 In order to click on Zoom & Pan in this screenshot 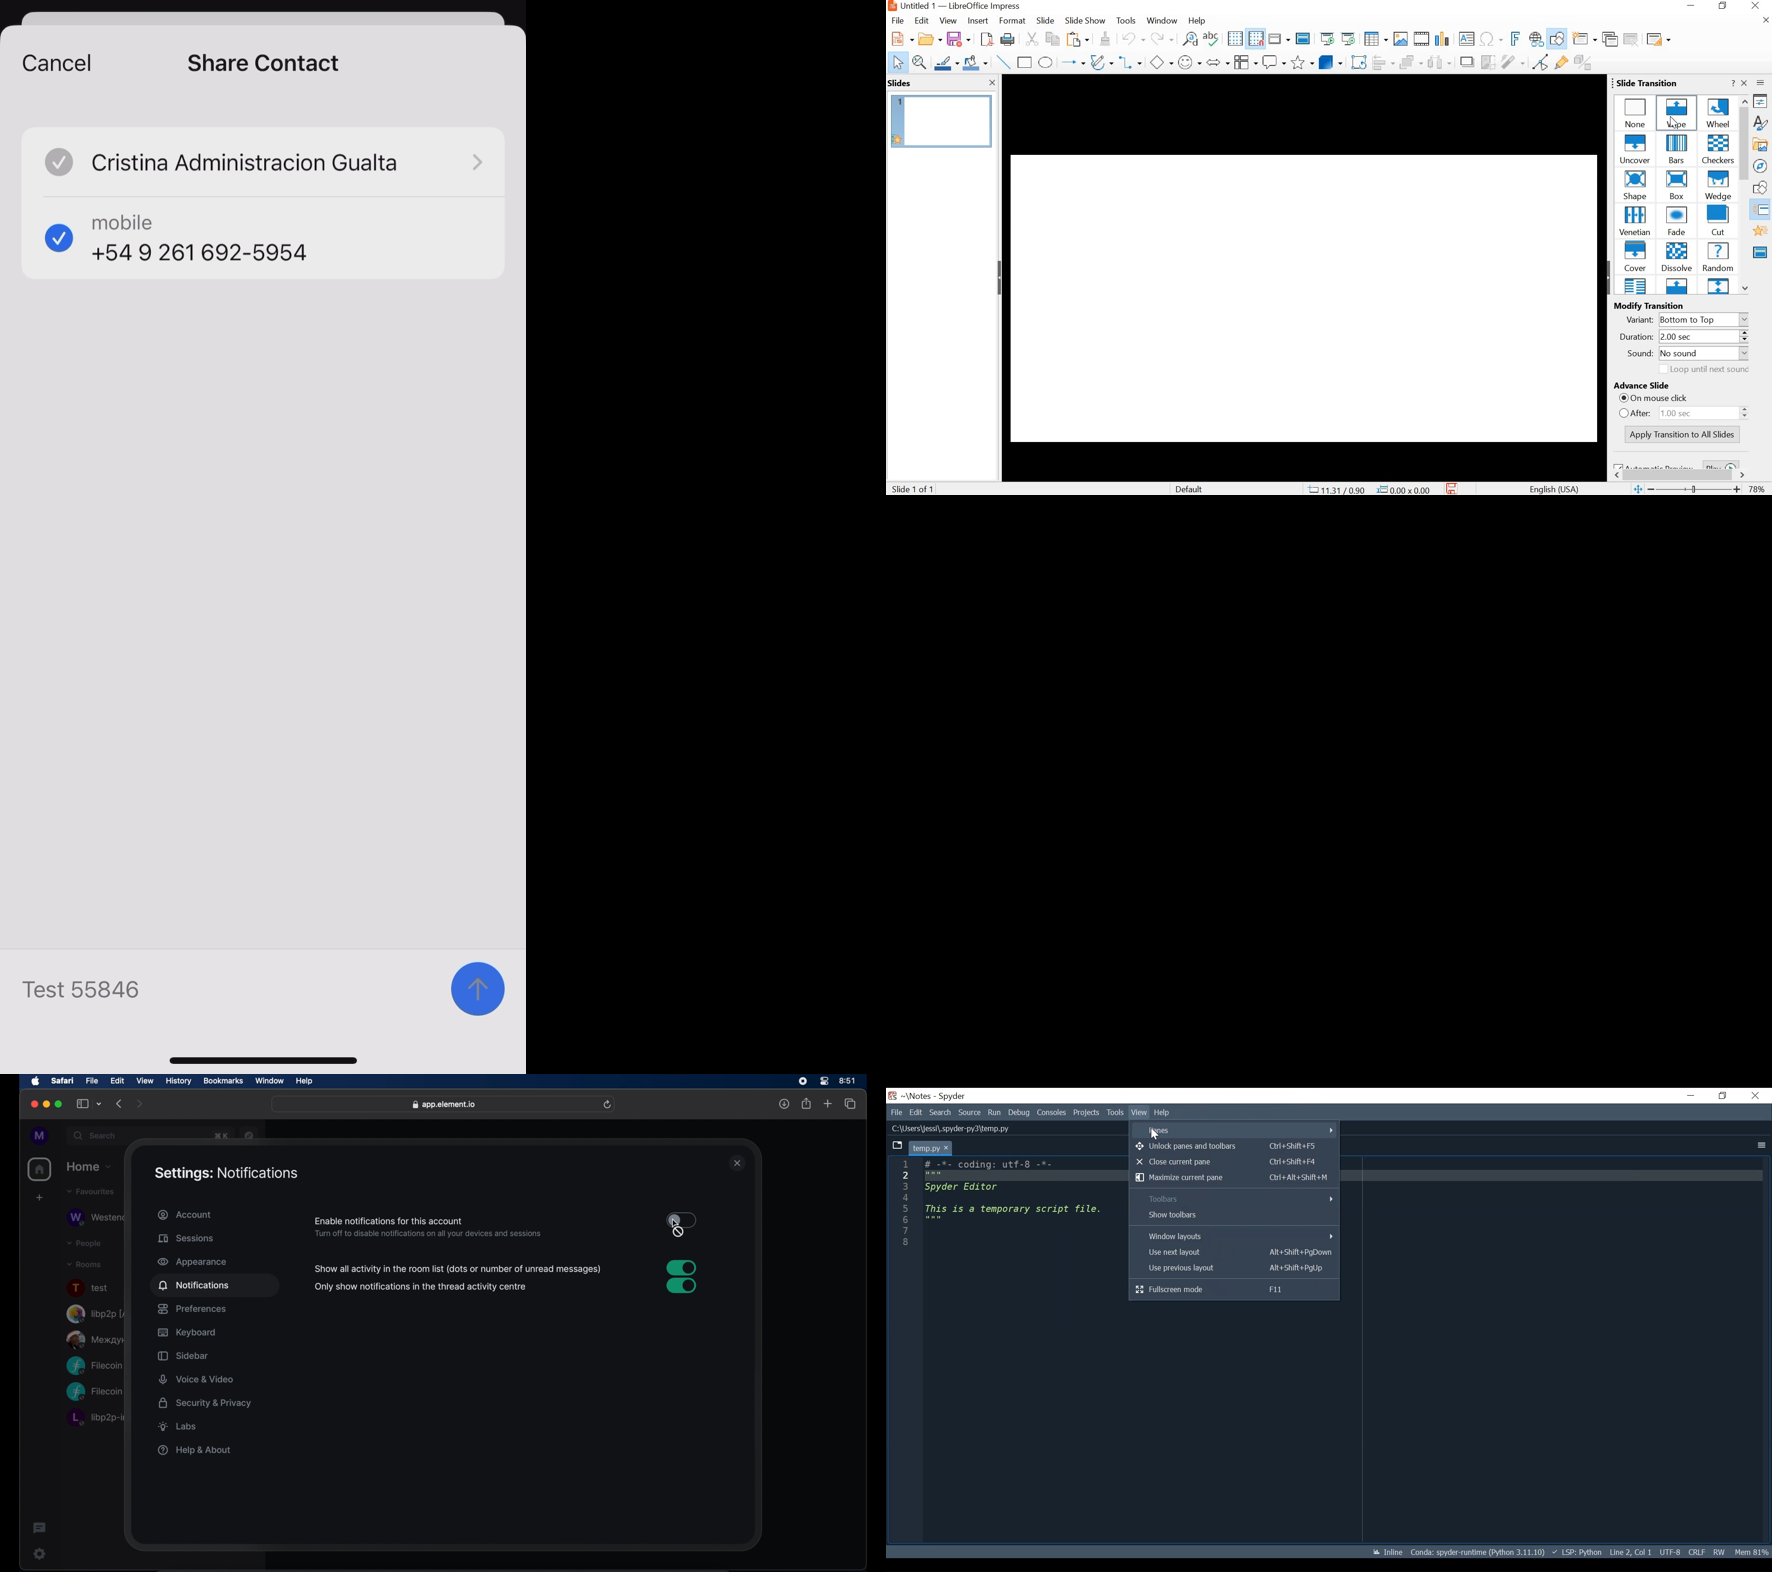, I will do `click(920, 63)`.